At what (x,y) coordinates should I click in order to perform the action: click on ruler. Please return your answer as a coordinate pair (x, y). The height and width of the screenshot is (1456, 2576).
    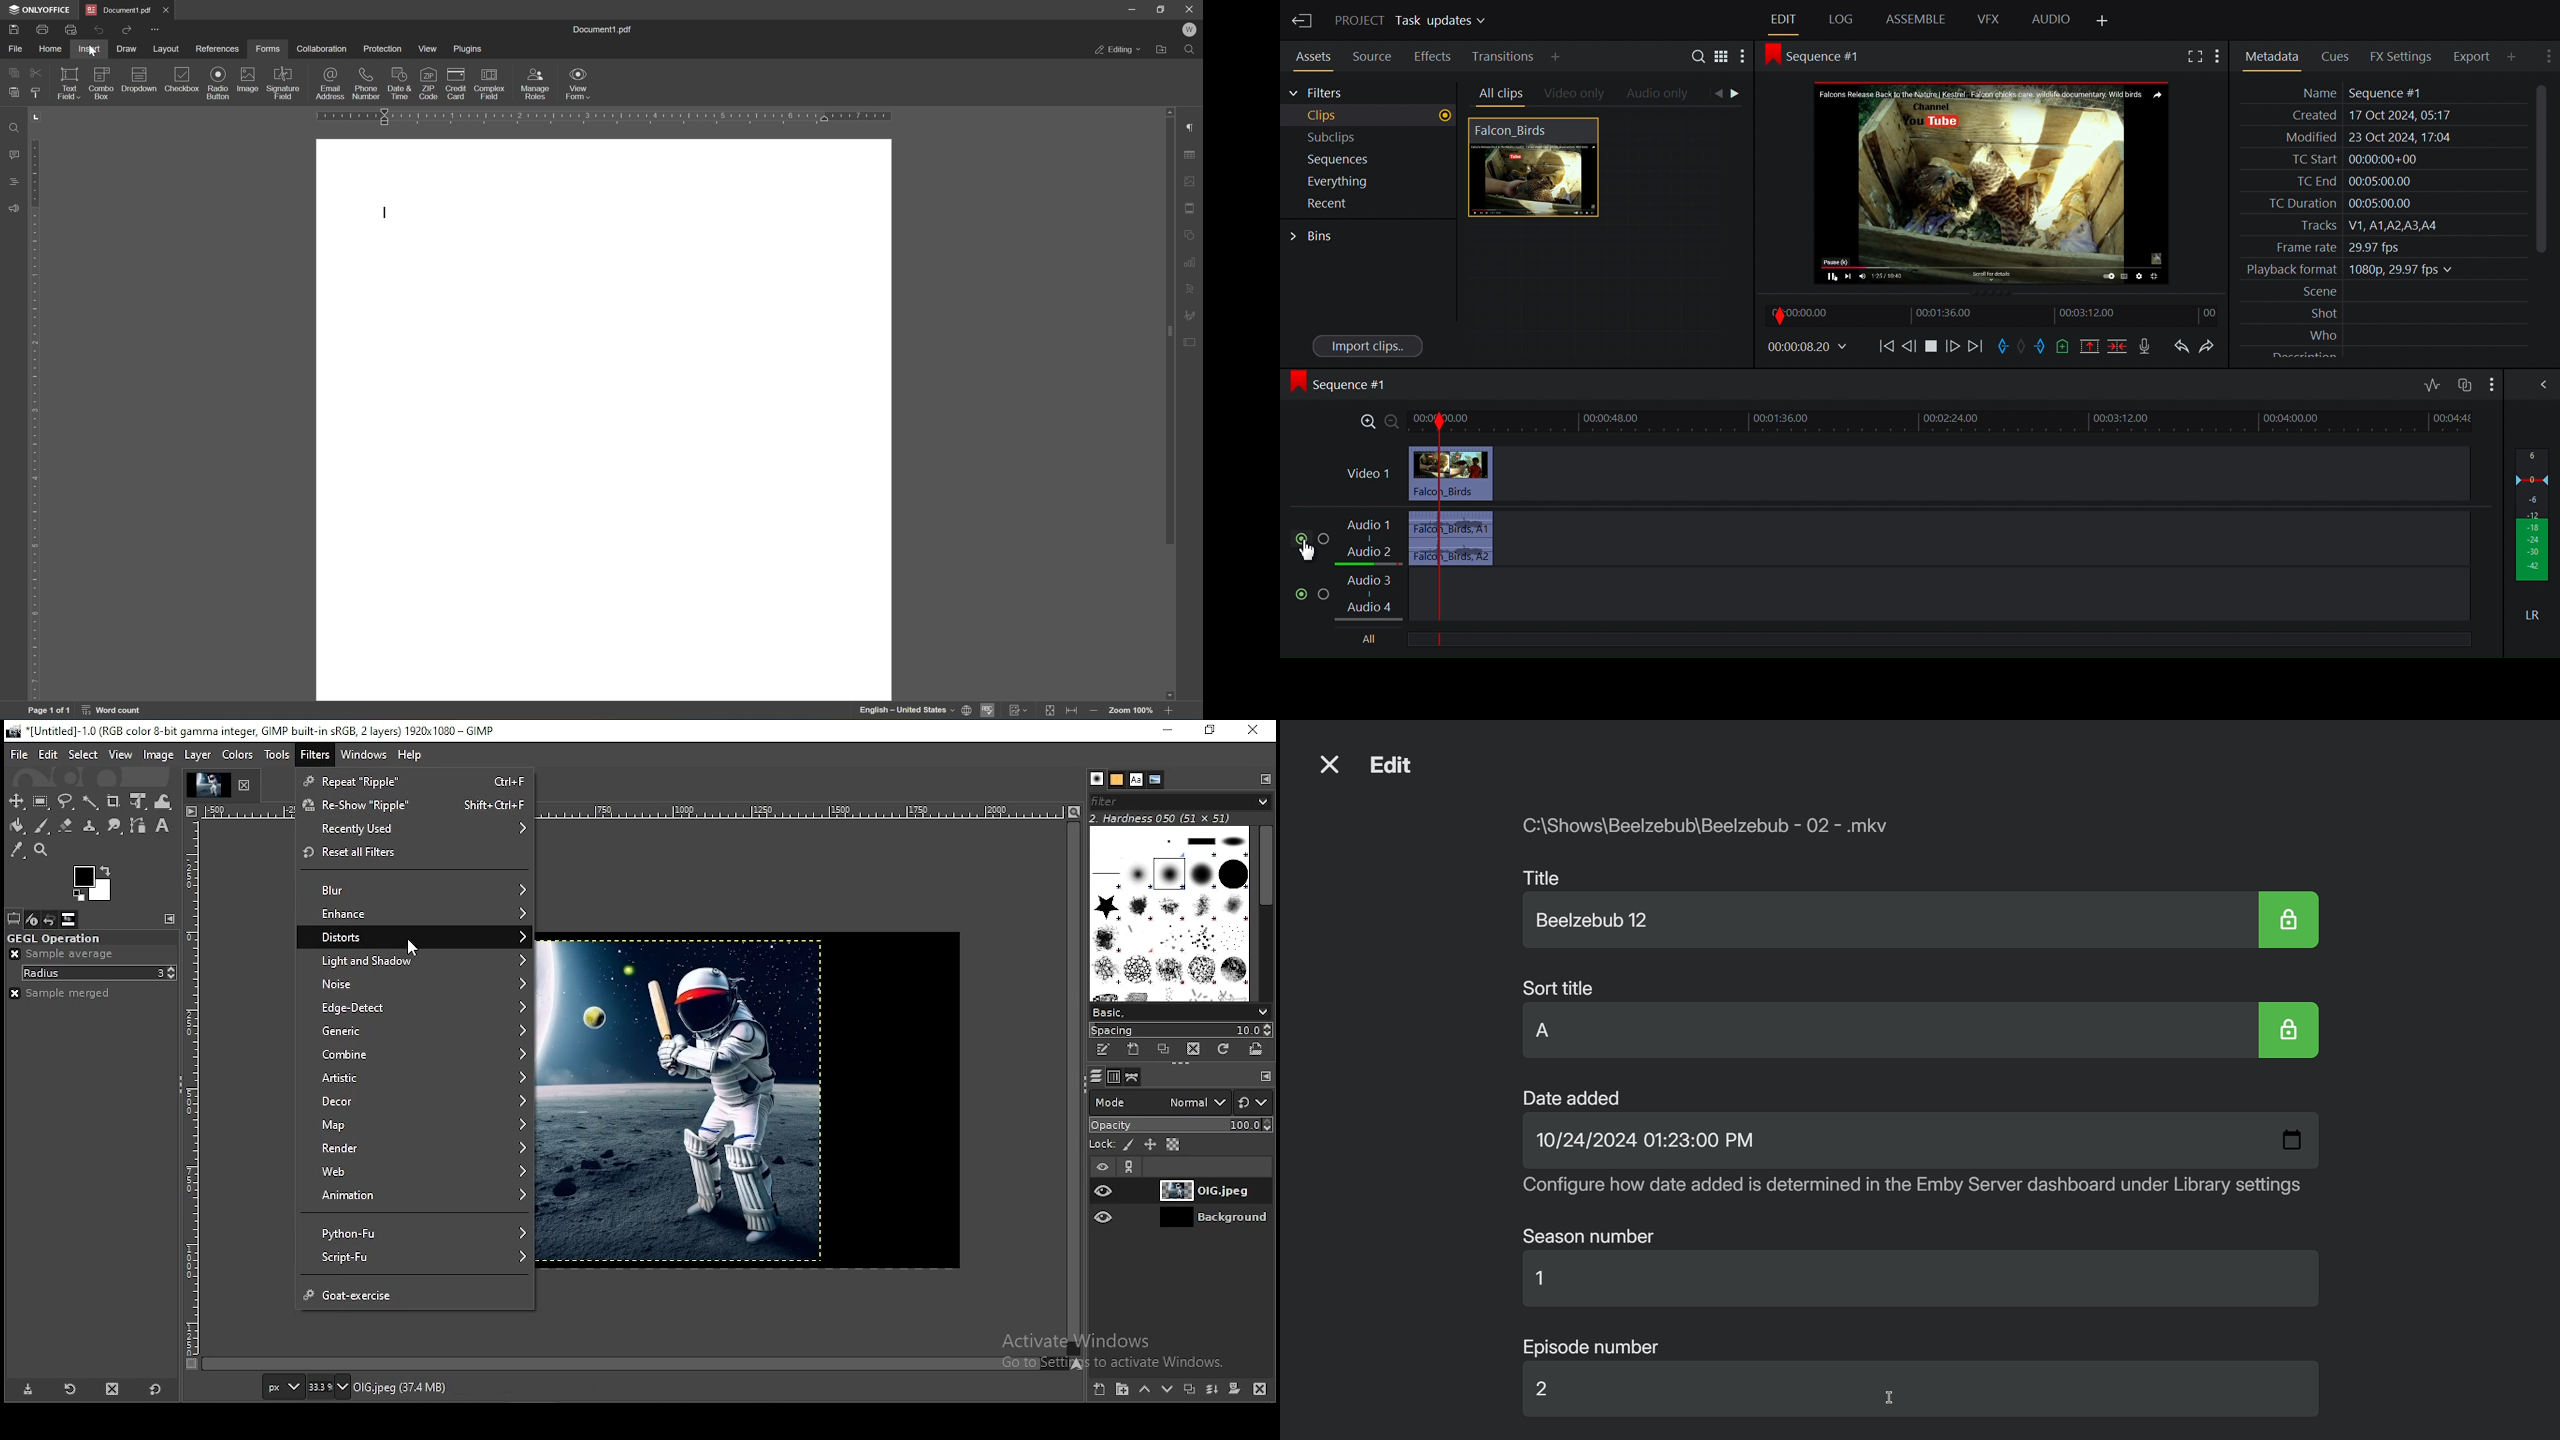
    Looking at the image, I should click on (602, 117).